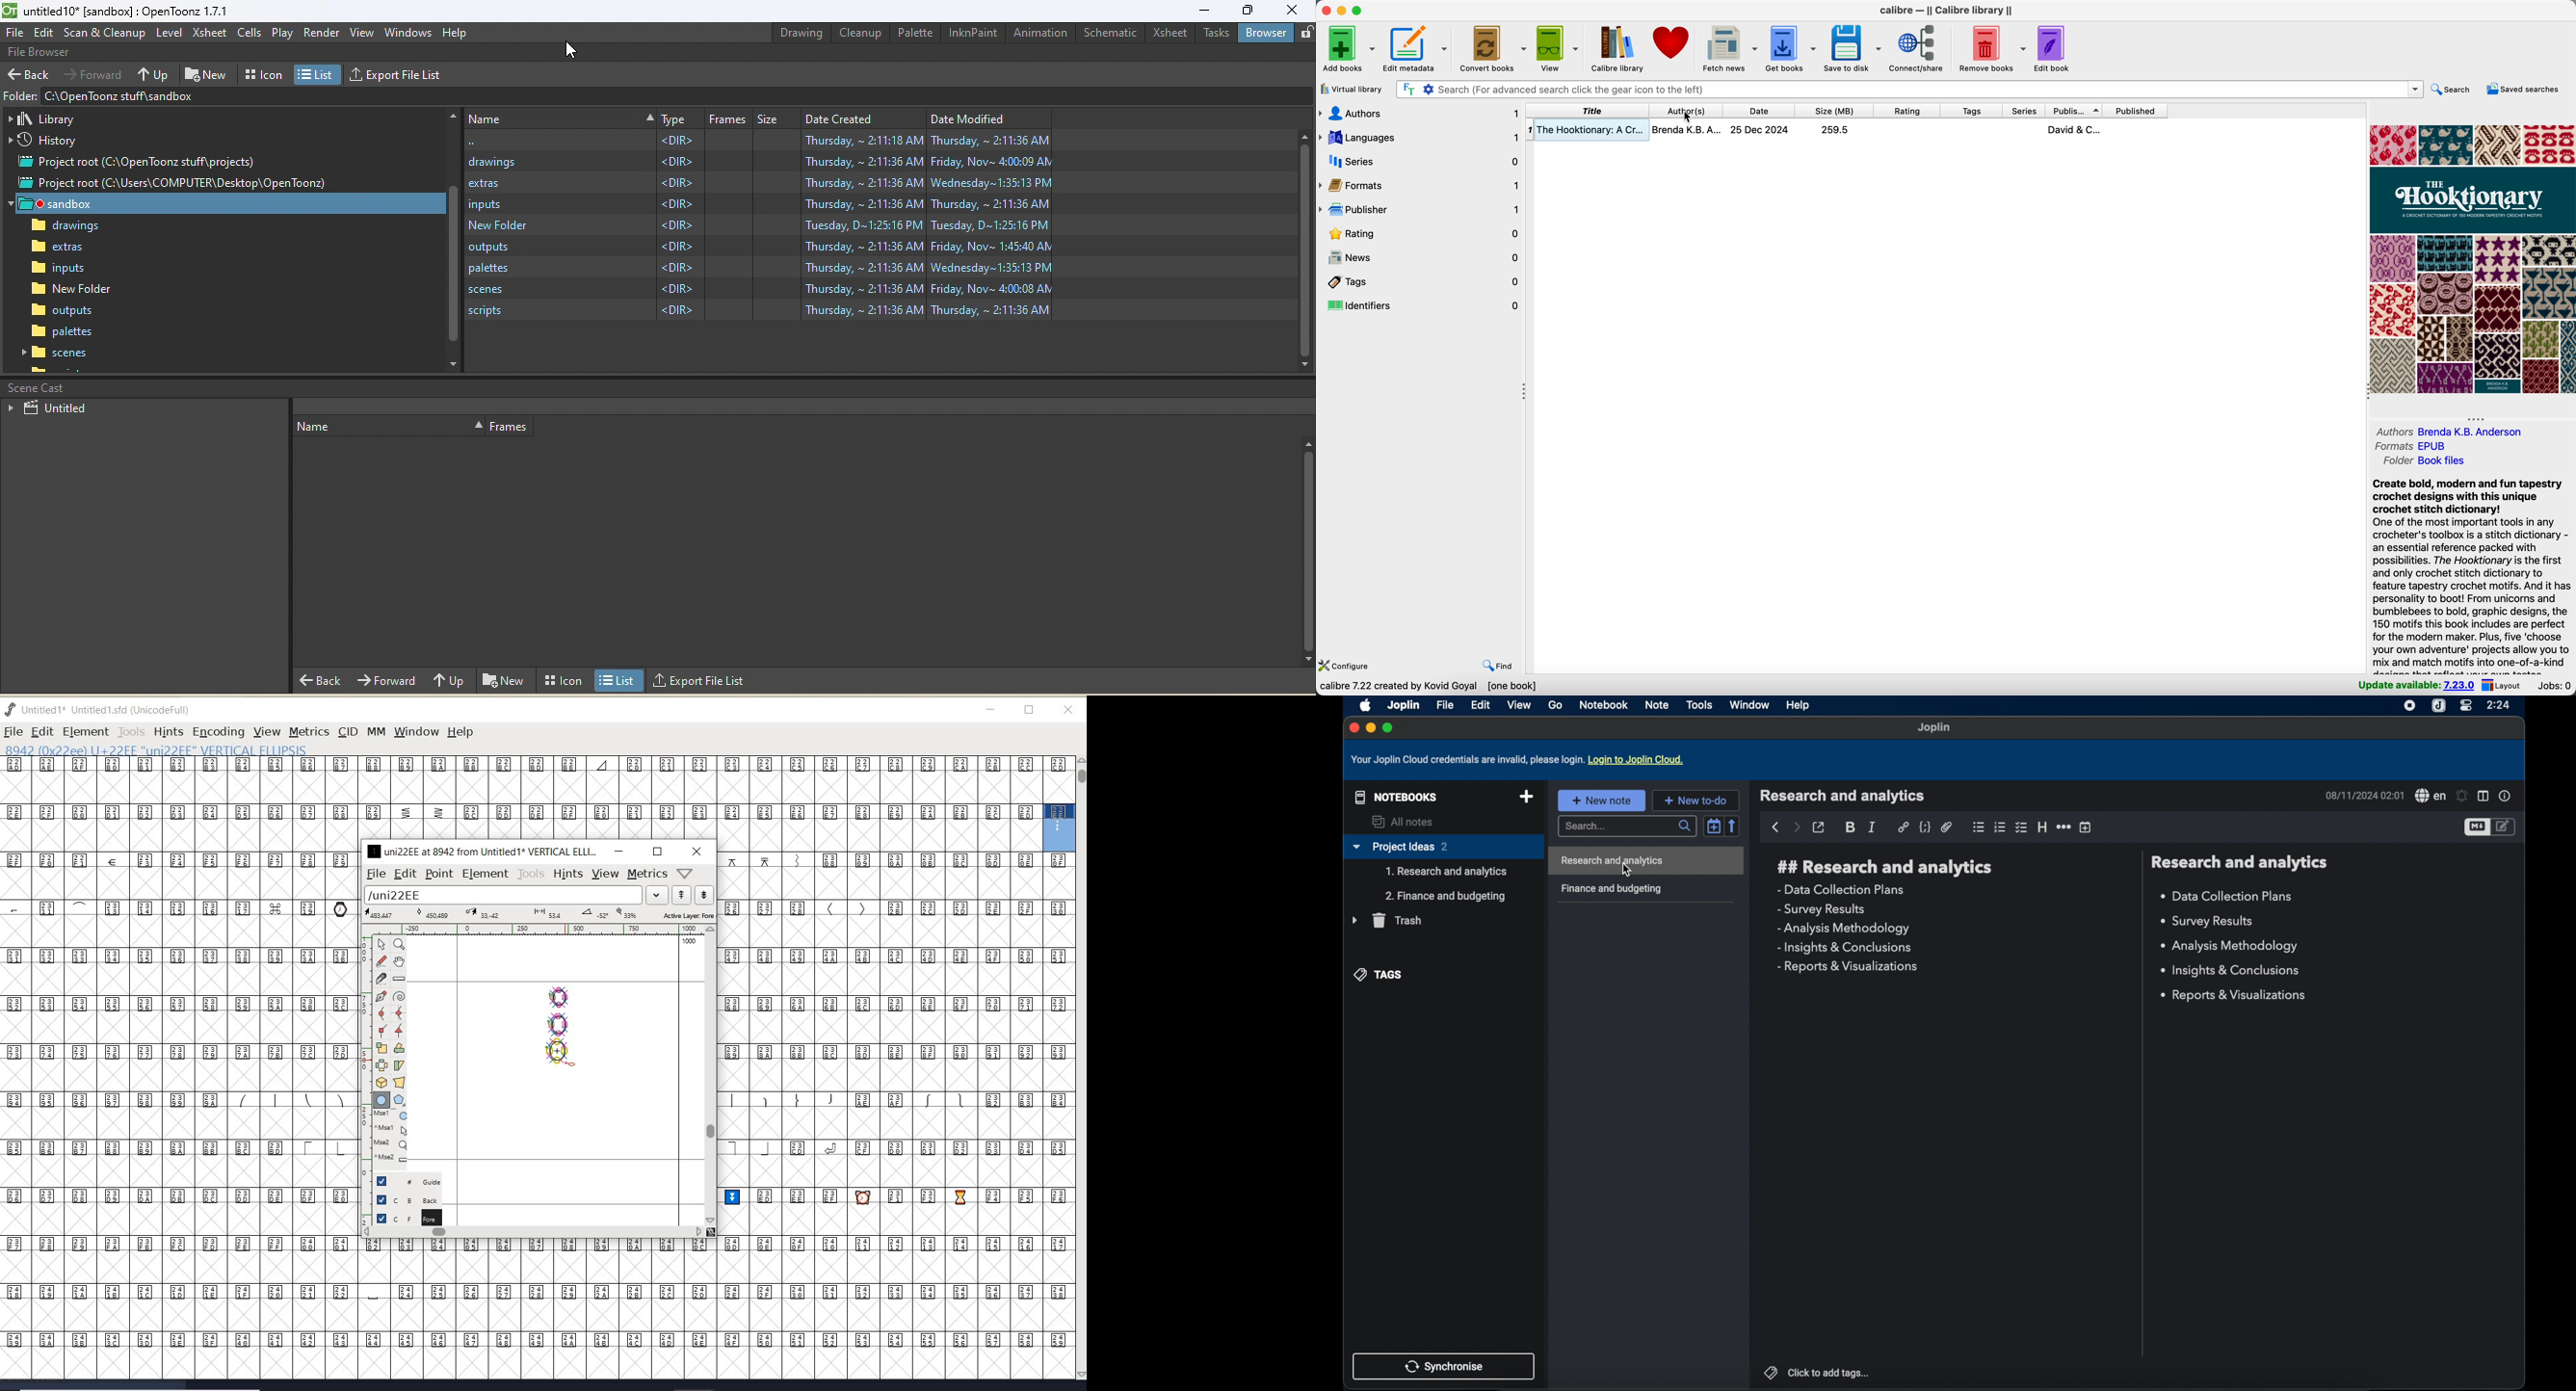 This screenshot has height=1400, width=2576. I want to click on numbered list, so click(2001, 827).